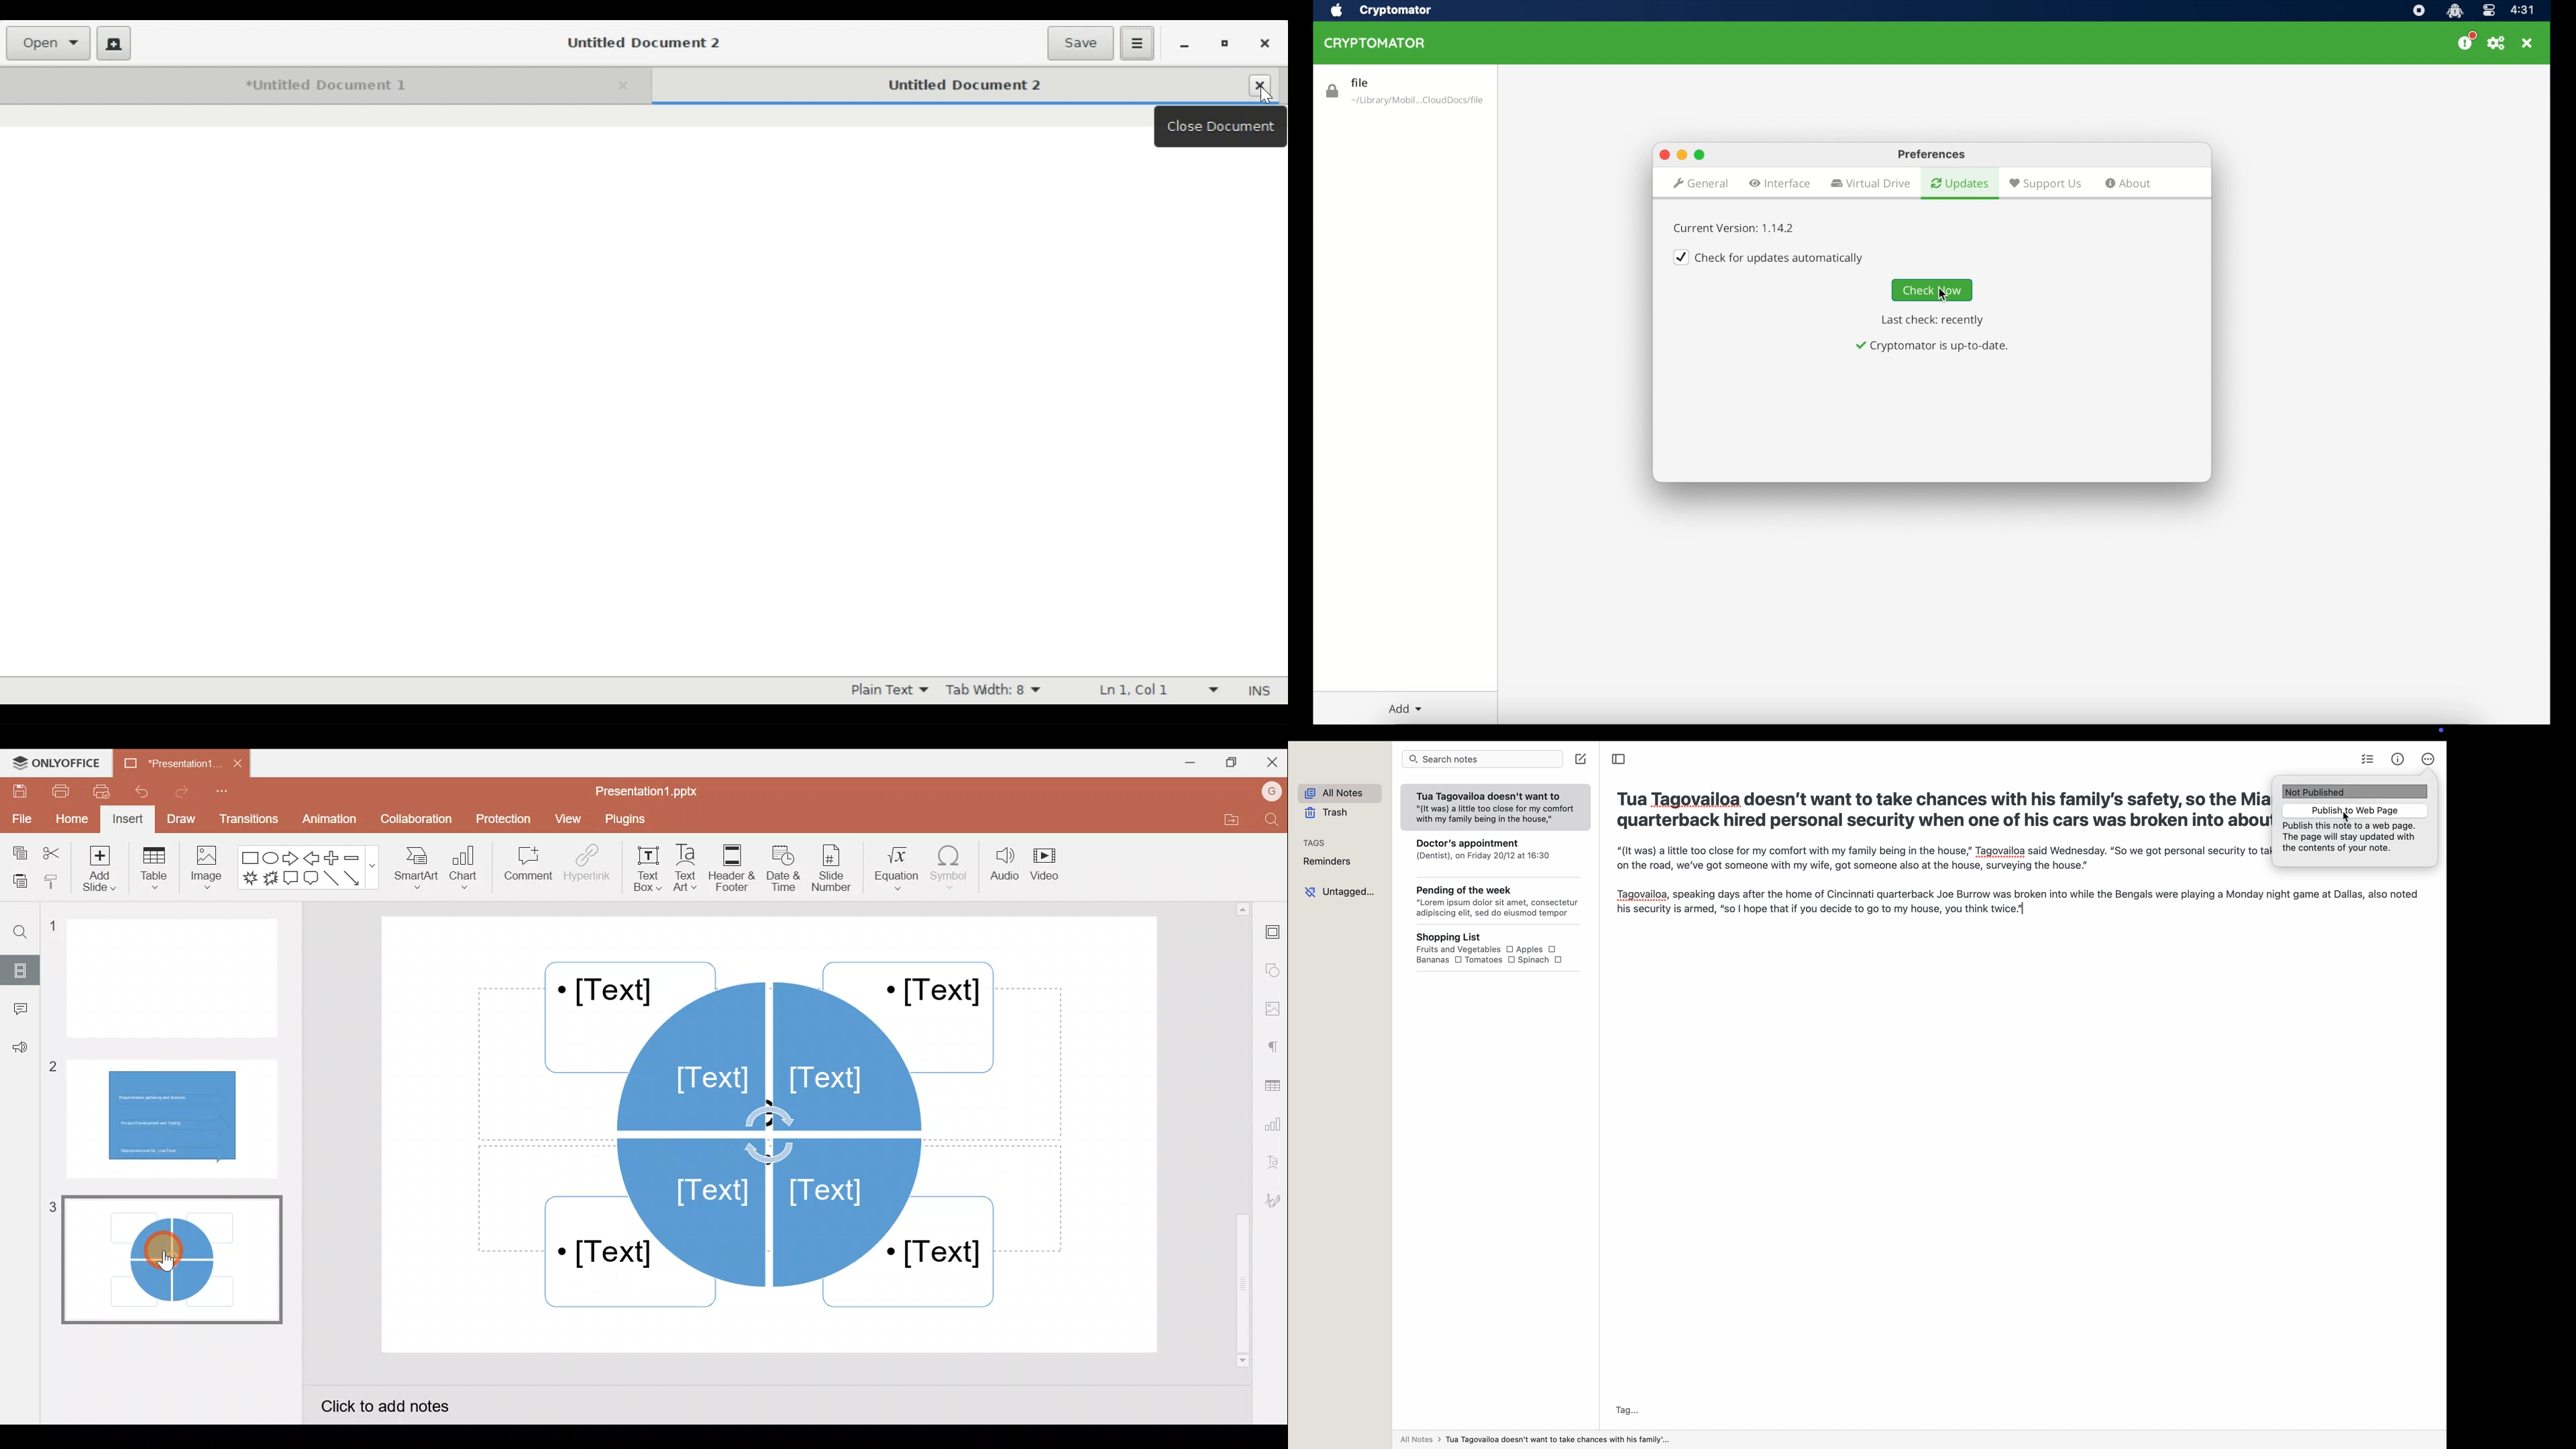 The image size is (2576, 1456). Describe the element at coordinates (180, 817) in the screenshot. I see `Draw` at that location.